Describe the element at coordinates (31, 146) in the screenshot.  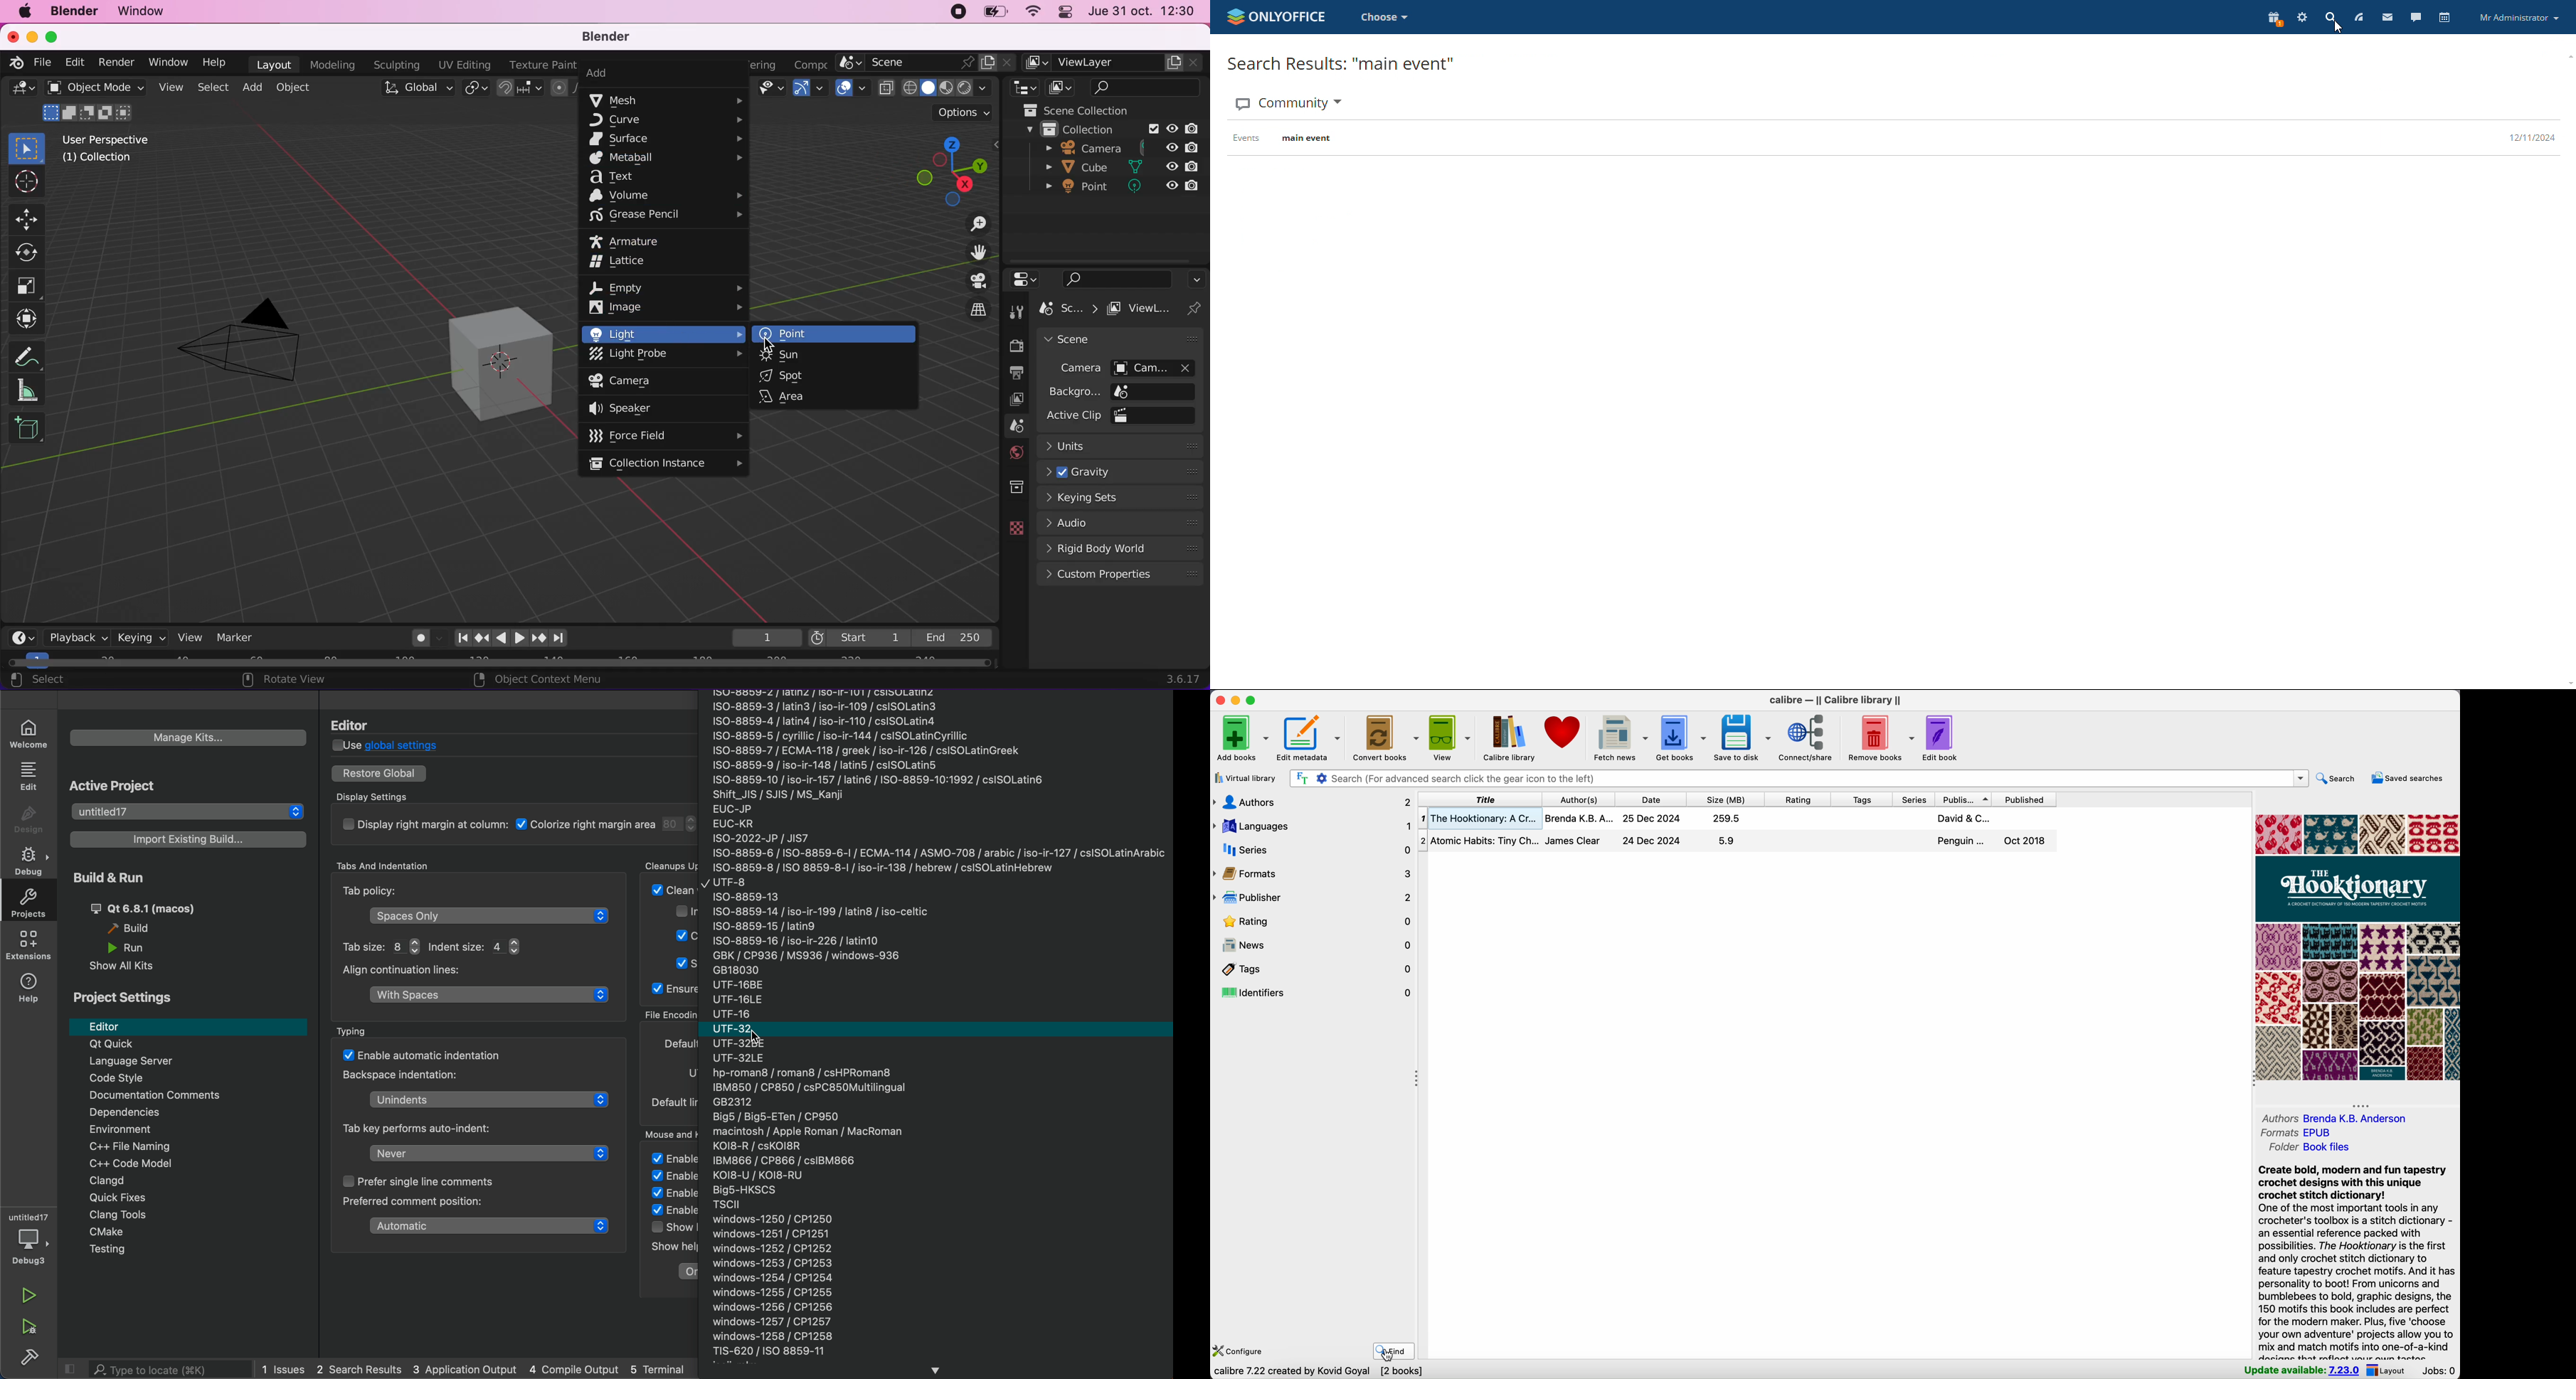
I see `select box` at that location.